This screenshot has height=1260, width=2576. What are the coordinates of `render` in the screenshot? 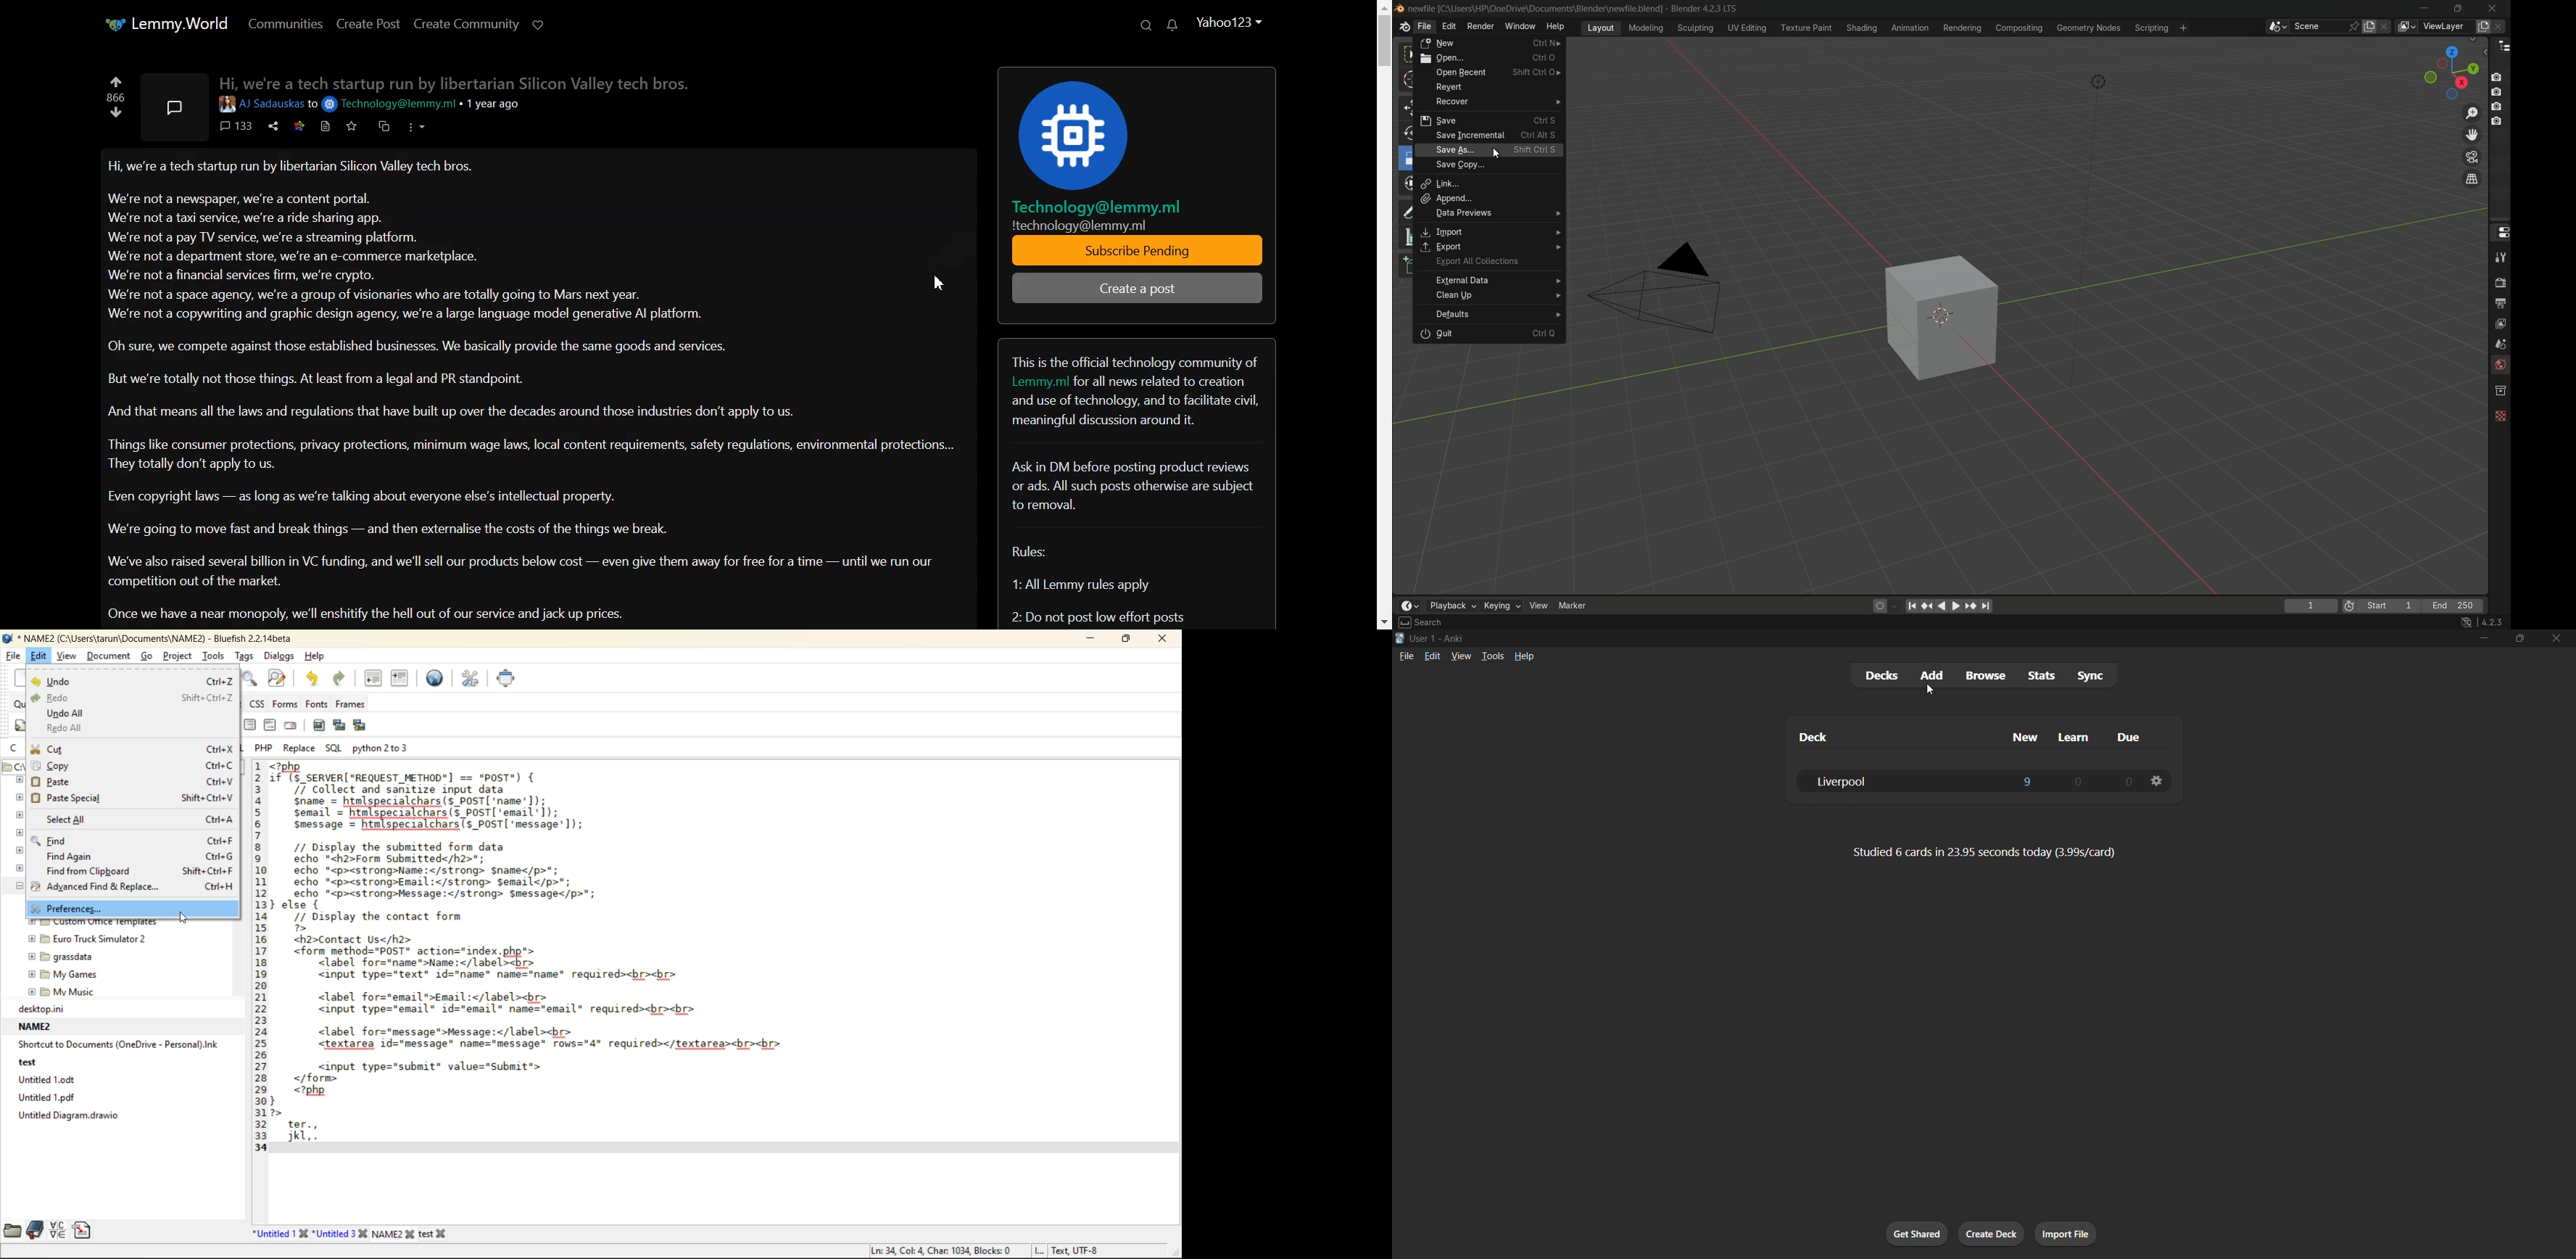 It's located at (2498, 281).